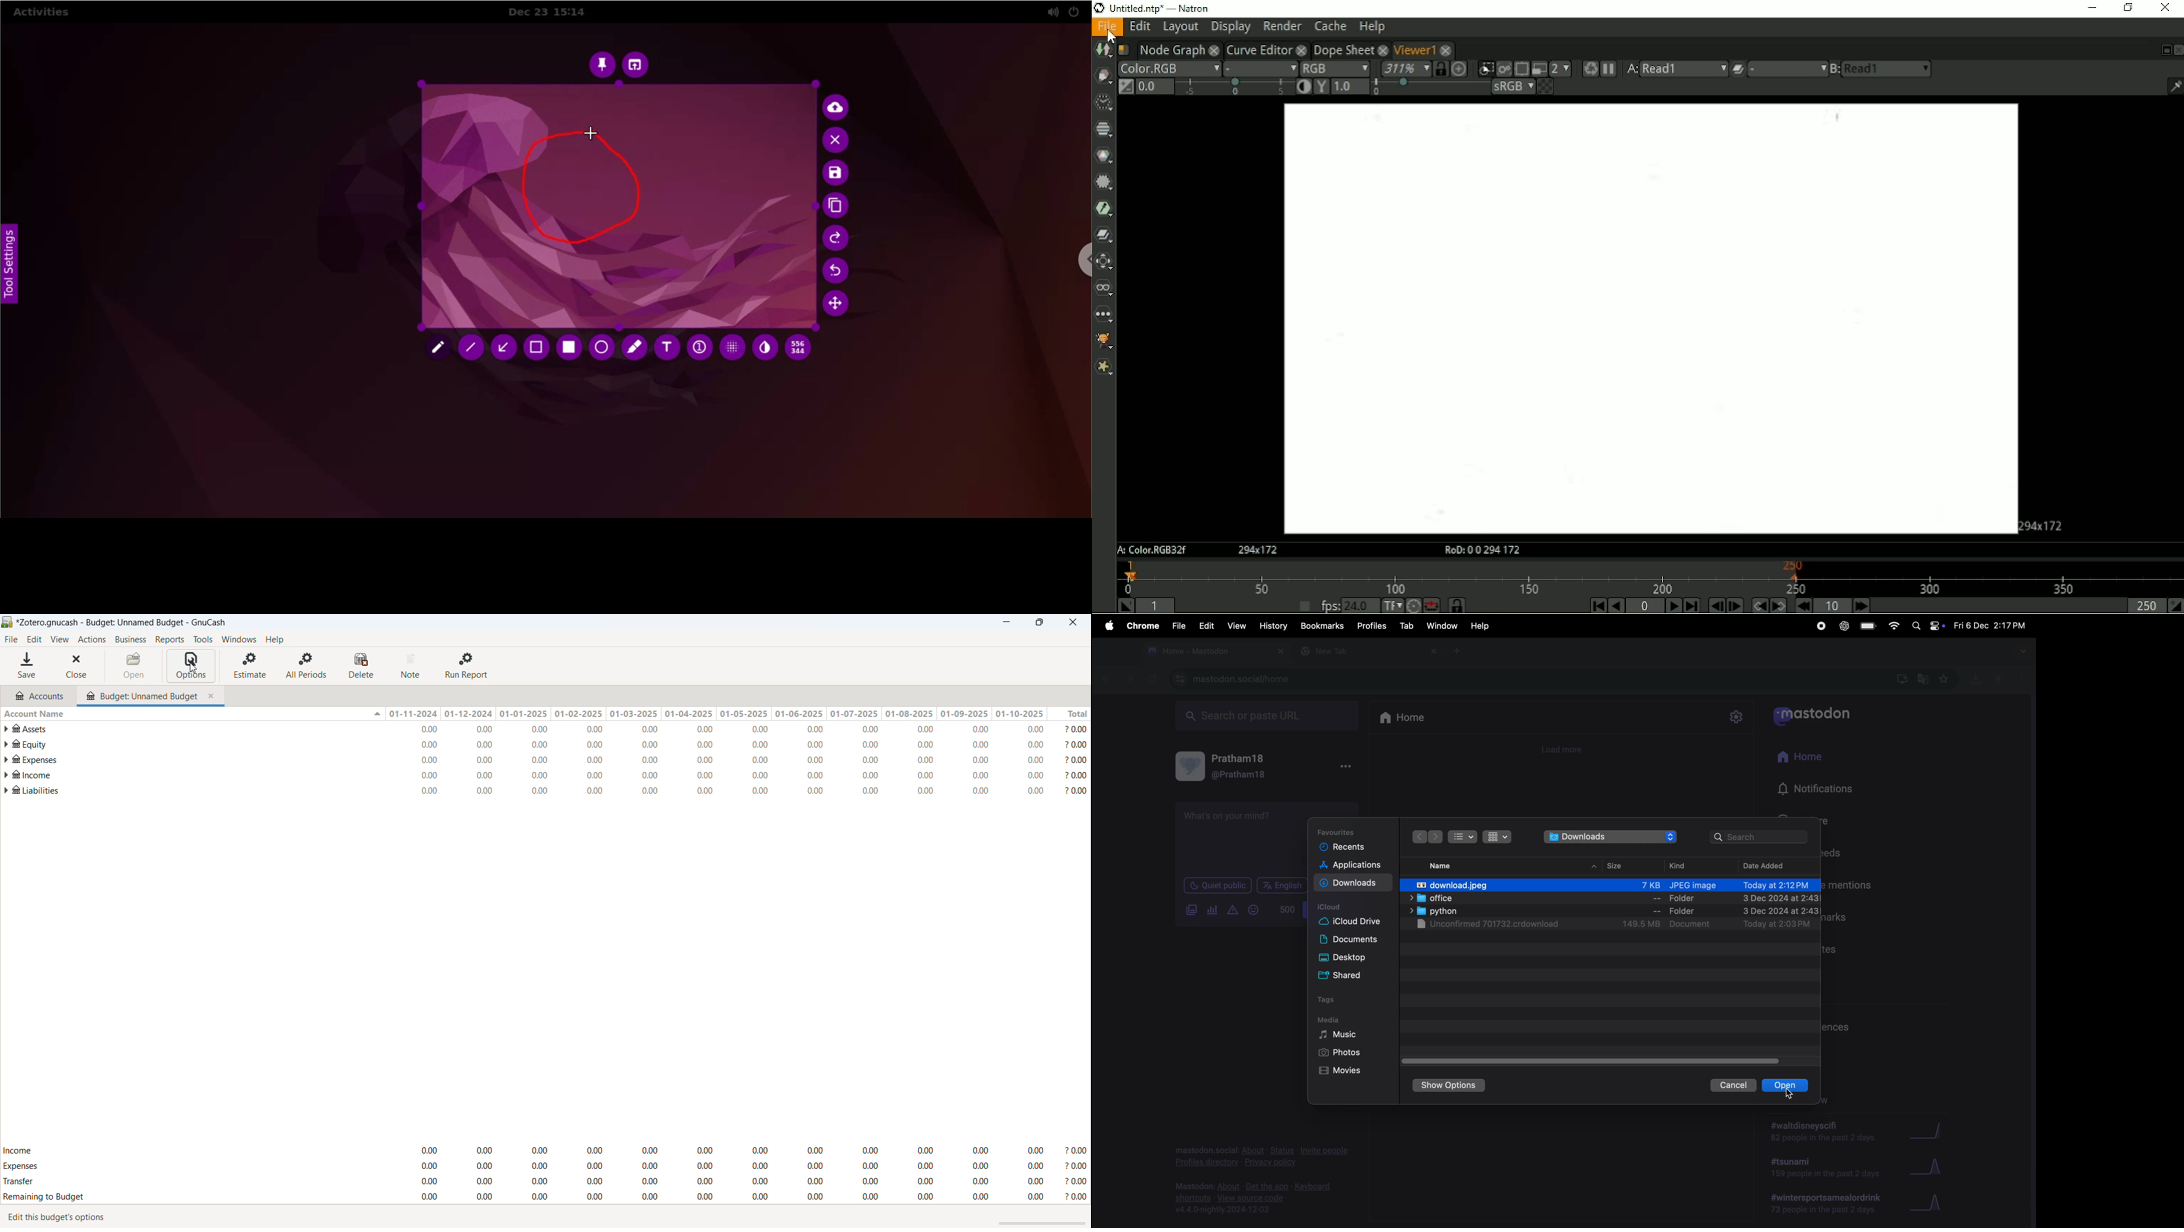 This screenshot has height=1232, width=2184. I want to click on Cache, so click(1331, 26).